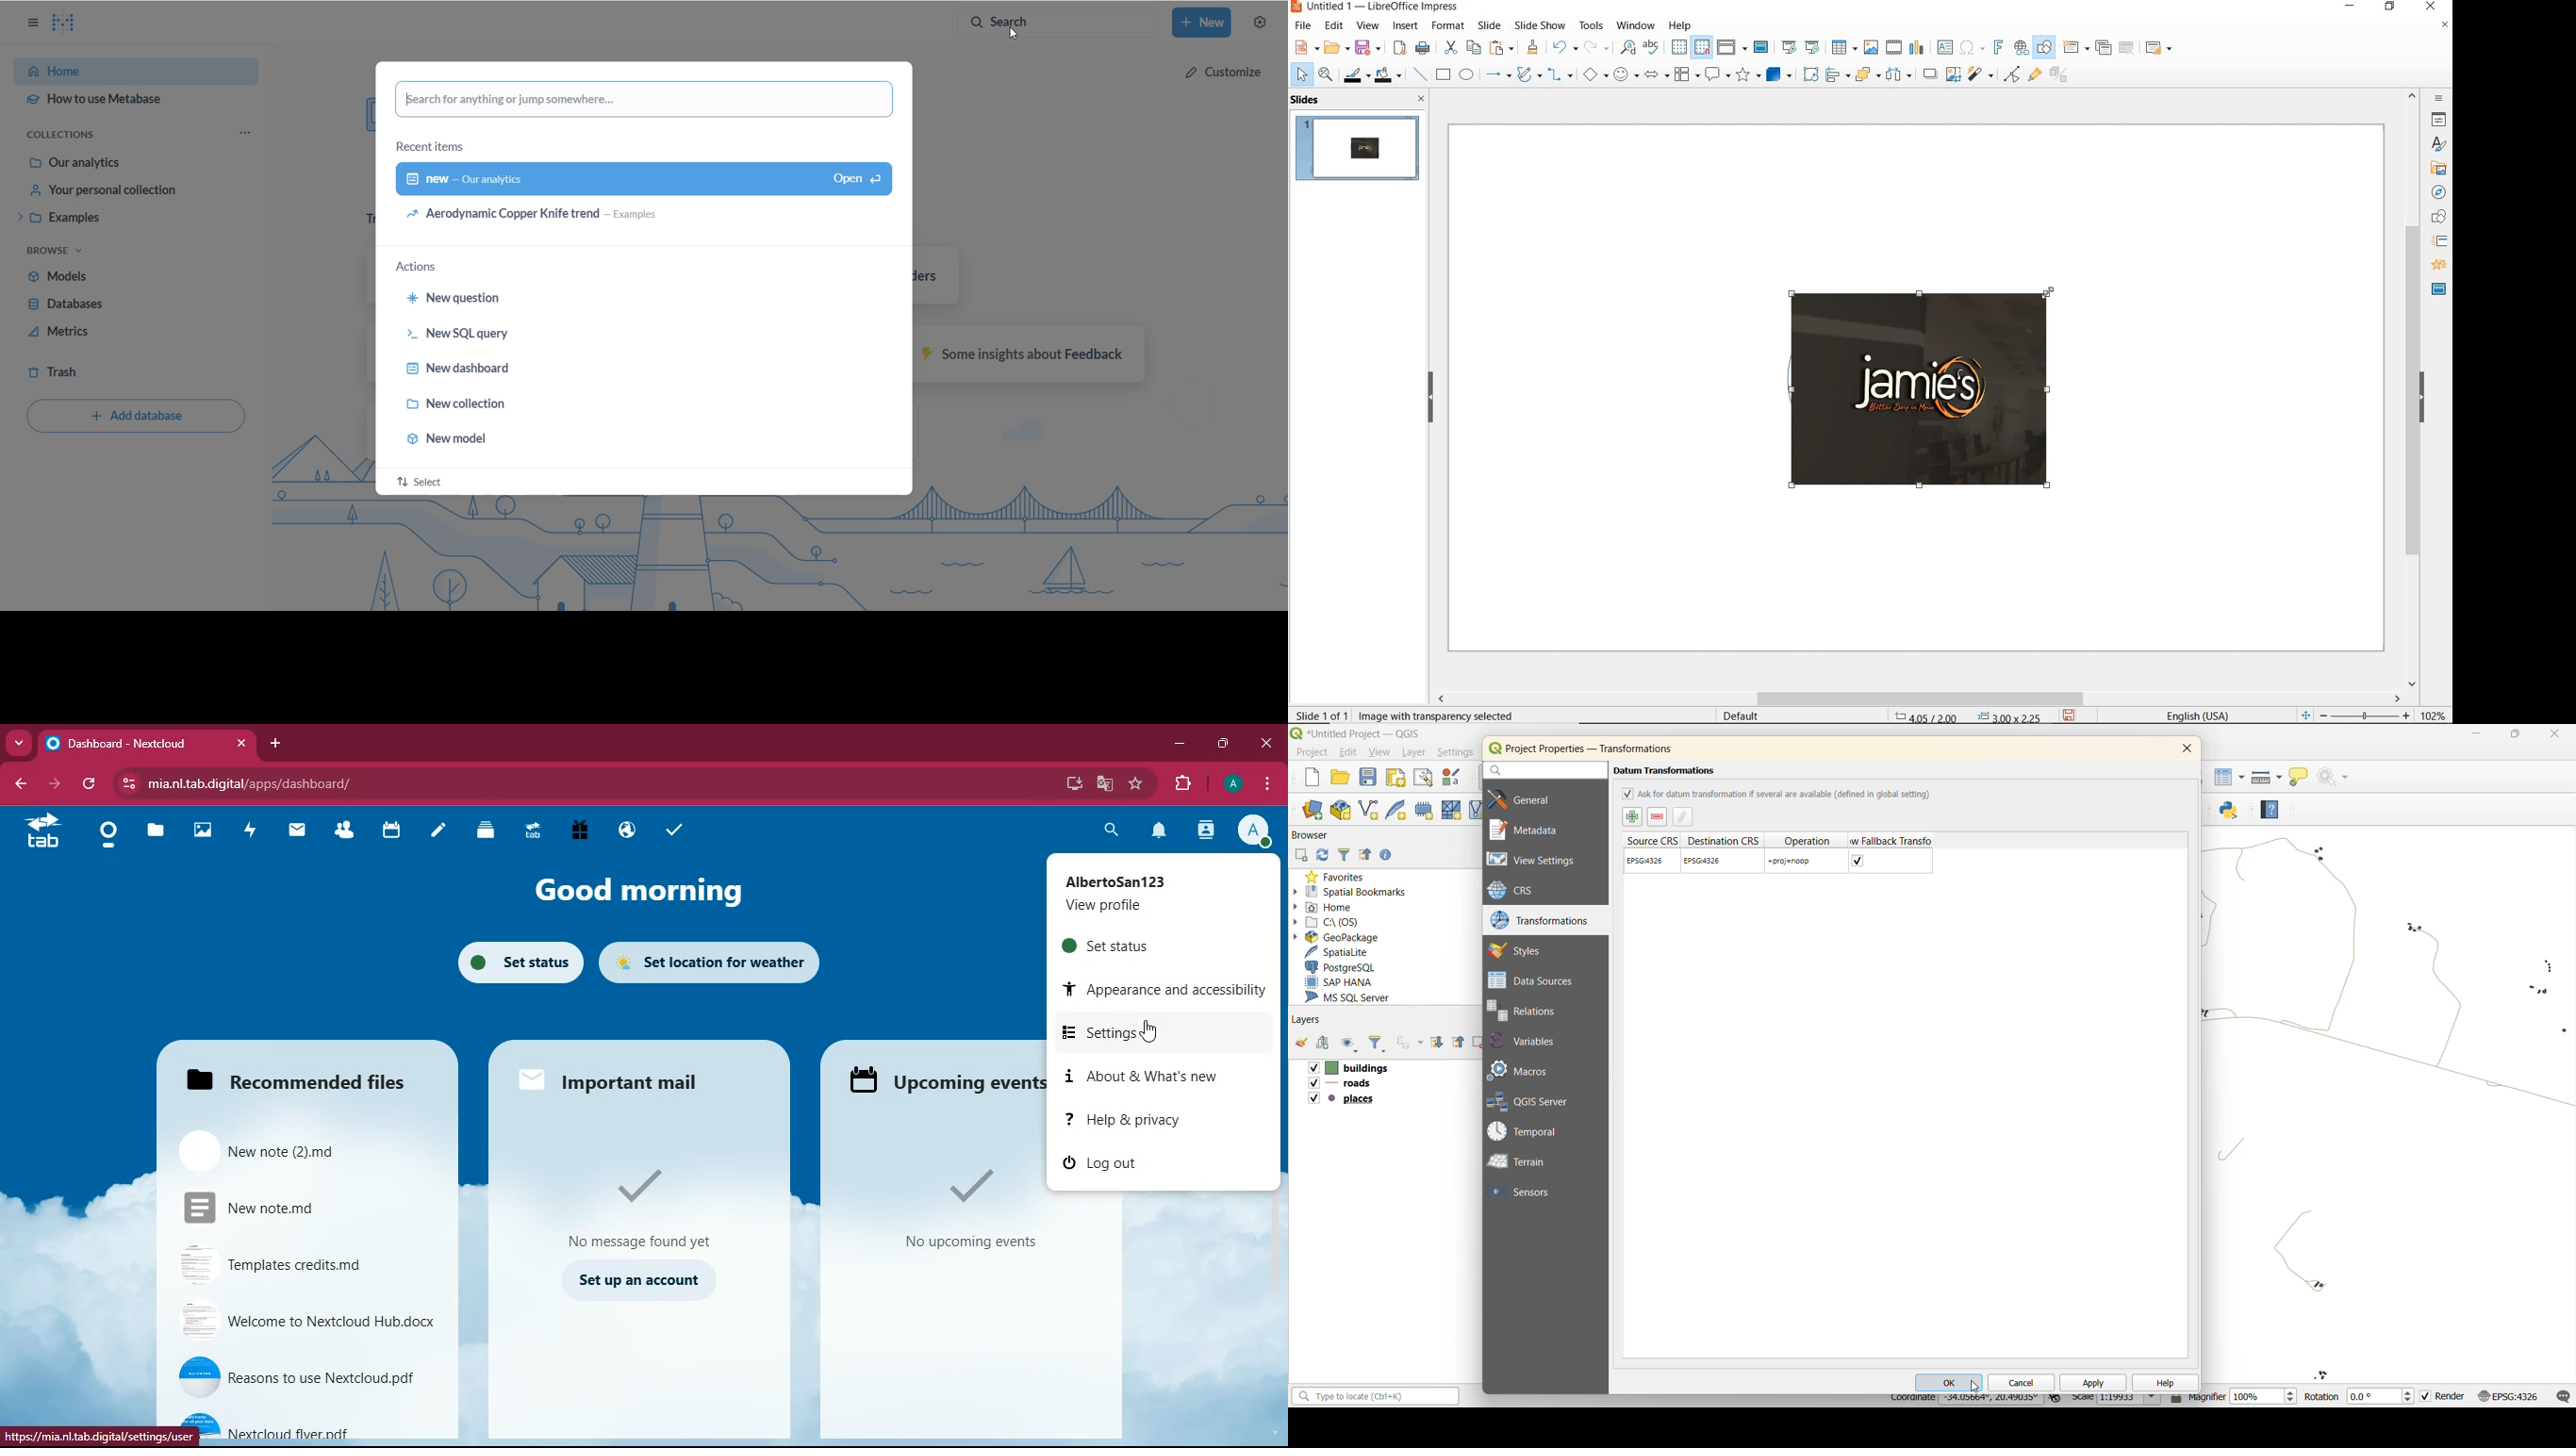 Image resolution: width=2576 pixels, height=1456 pixels. I want to click on AlbertoSan 123, so click(1139, 893).